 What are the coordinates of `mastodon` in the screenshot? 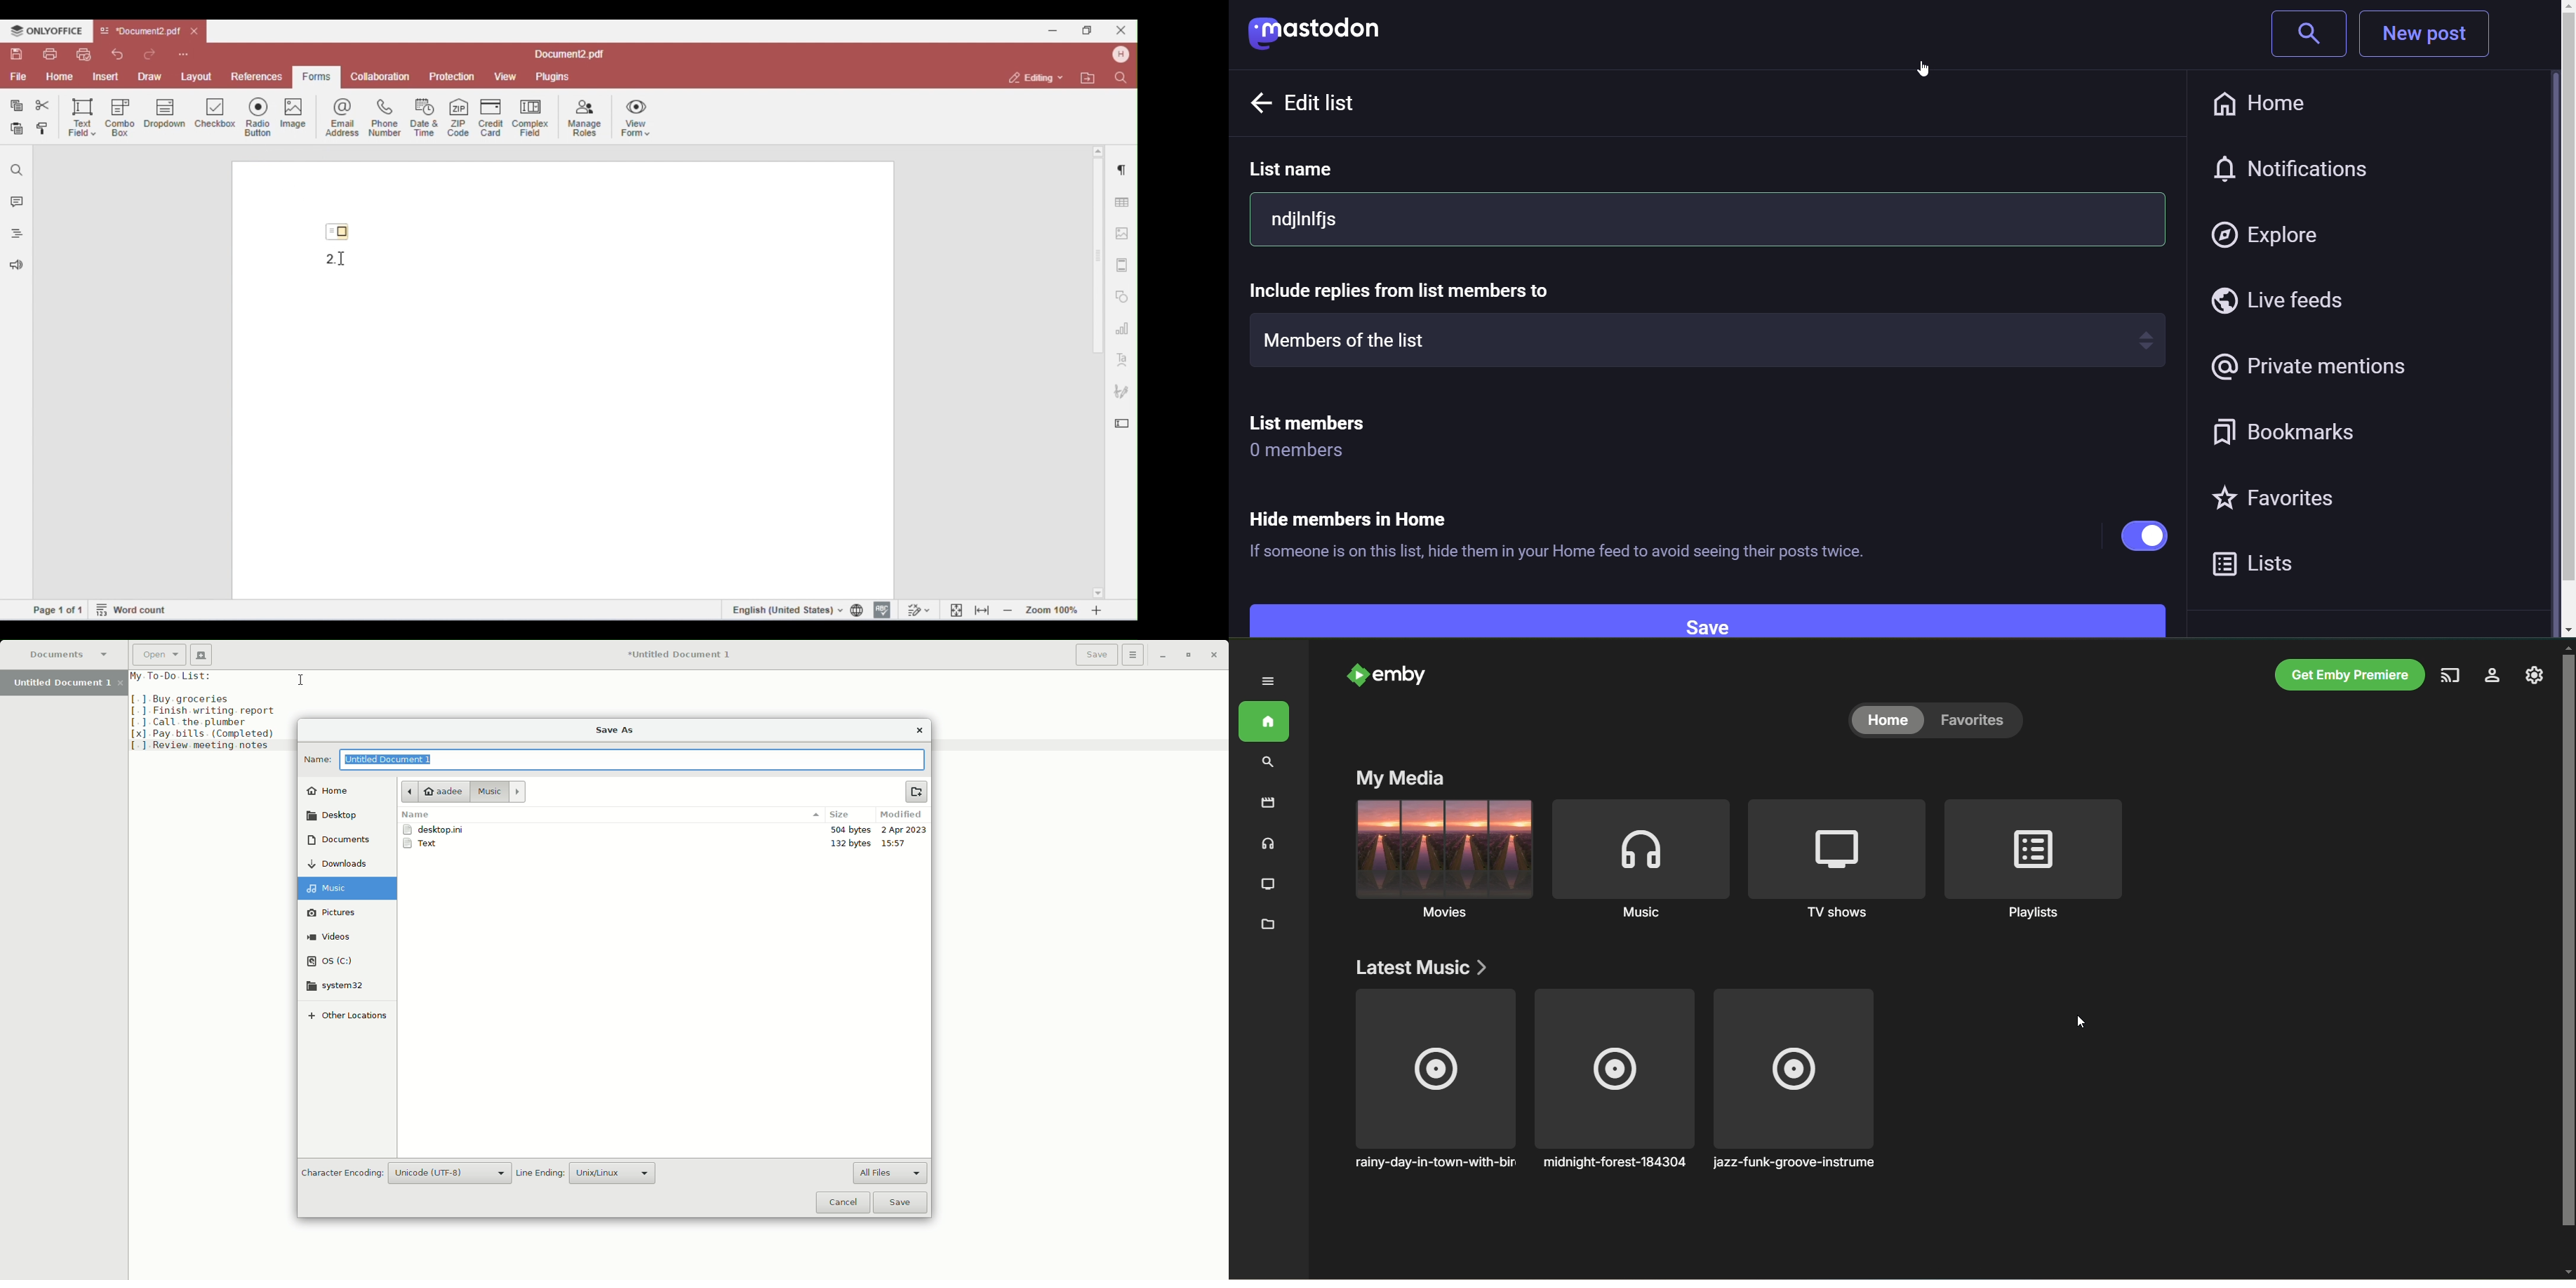 It's located at (1328, 35).